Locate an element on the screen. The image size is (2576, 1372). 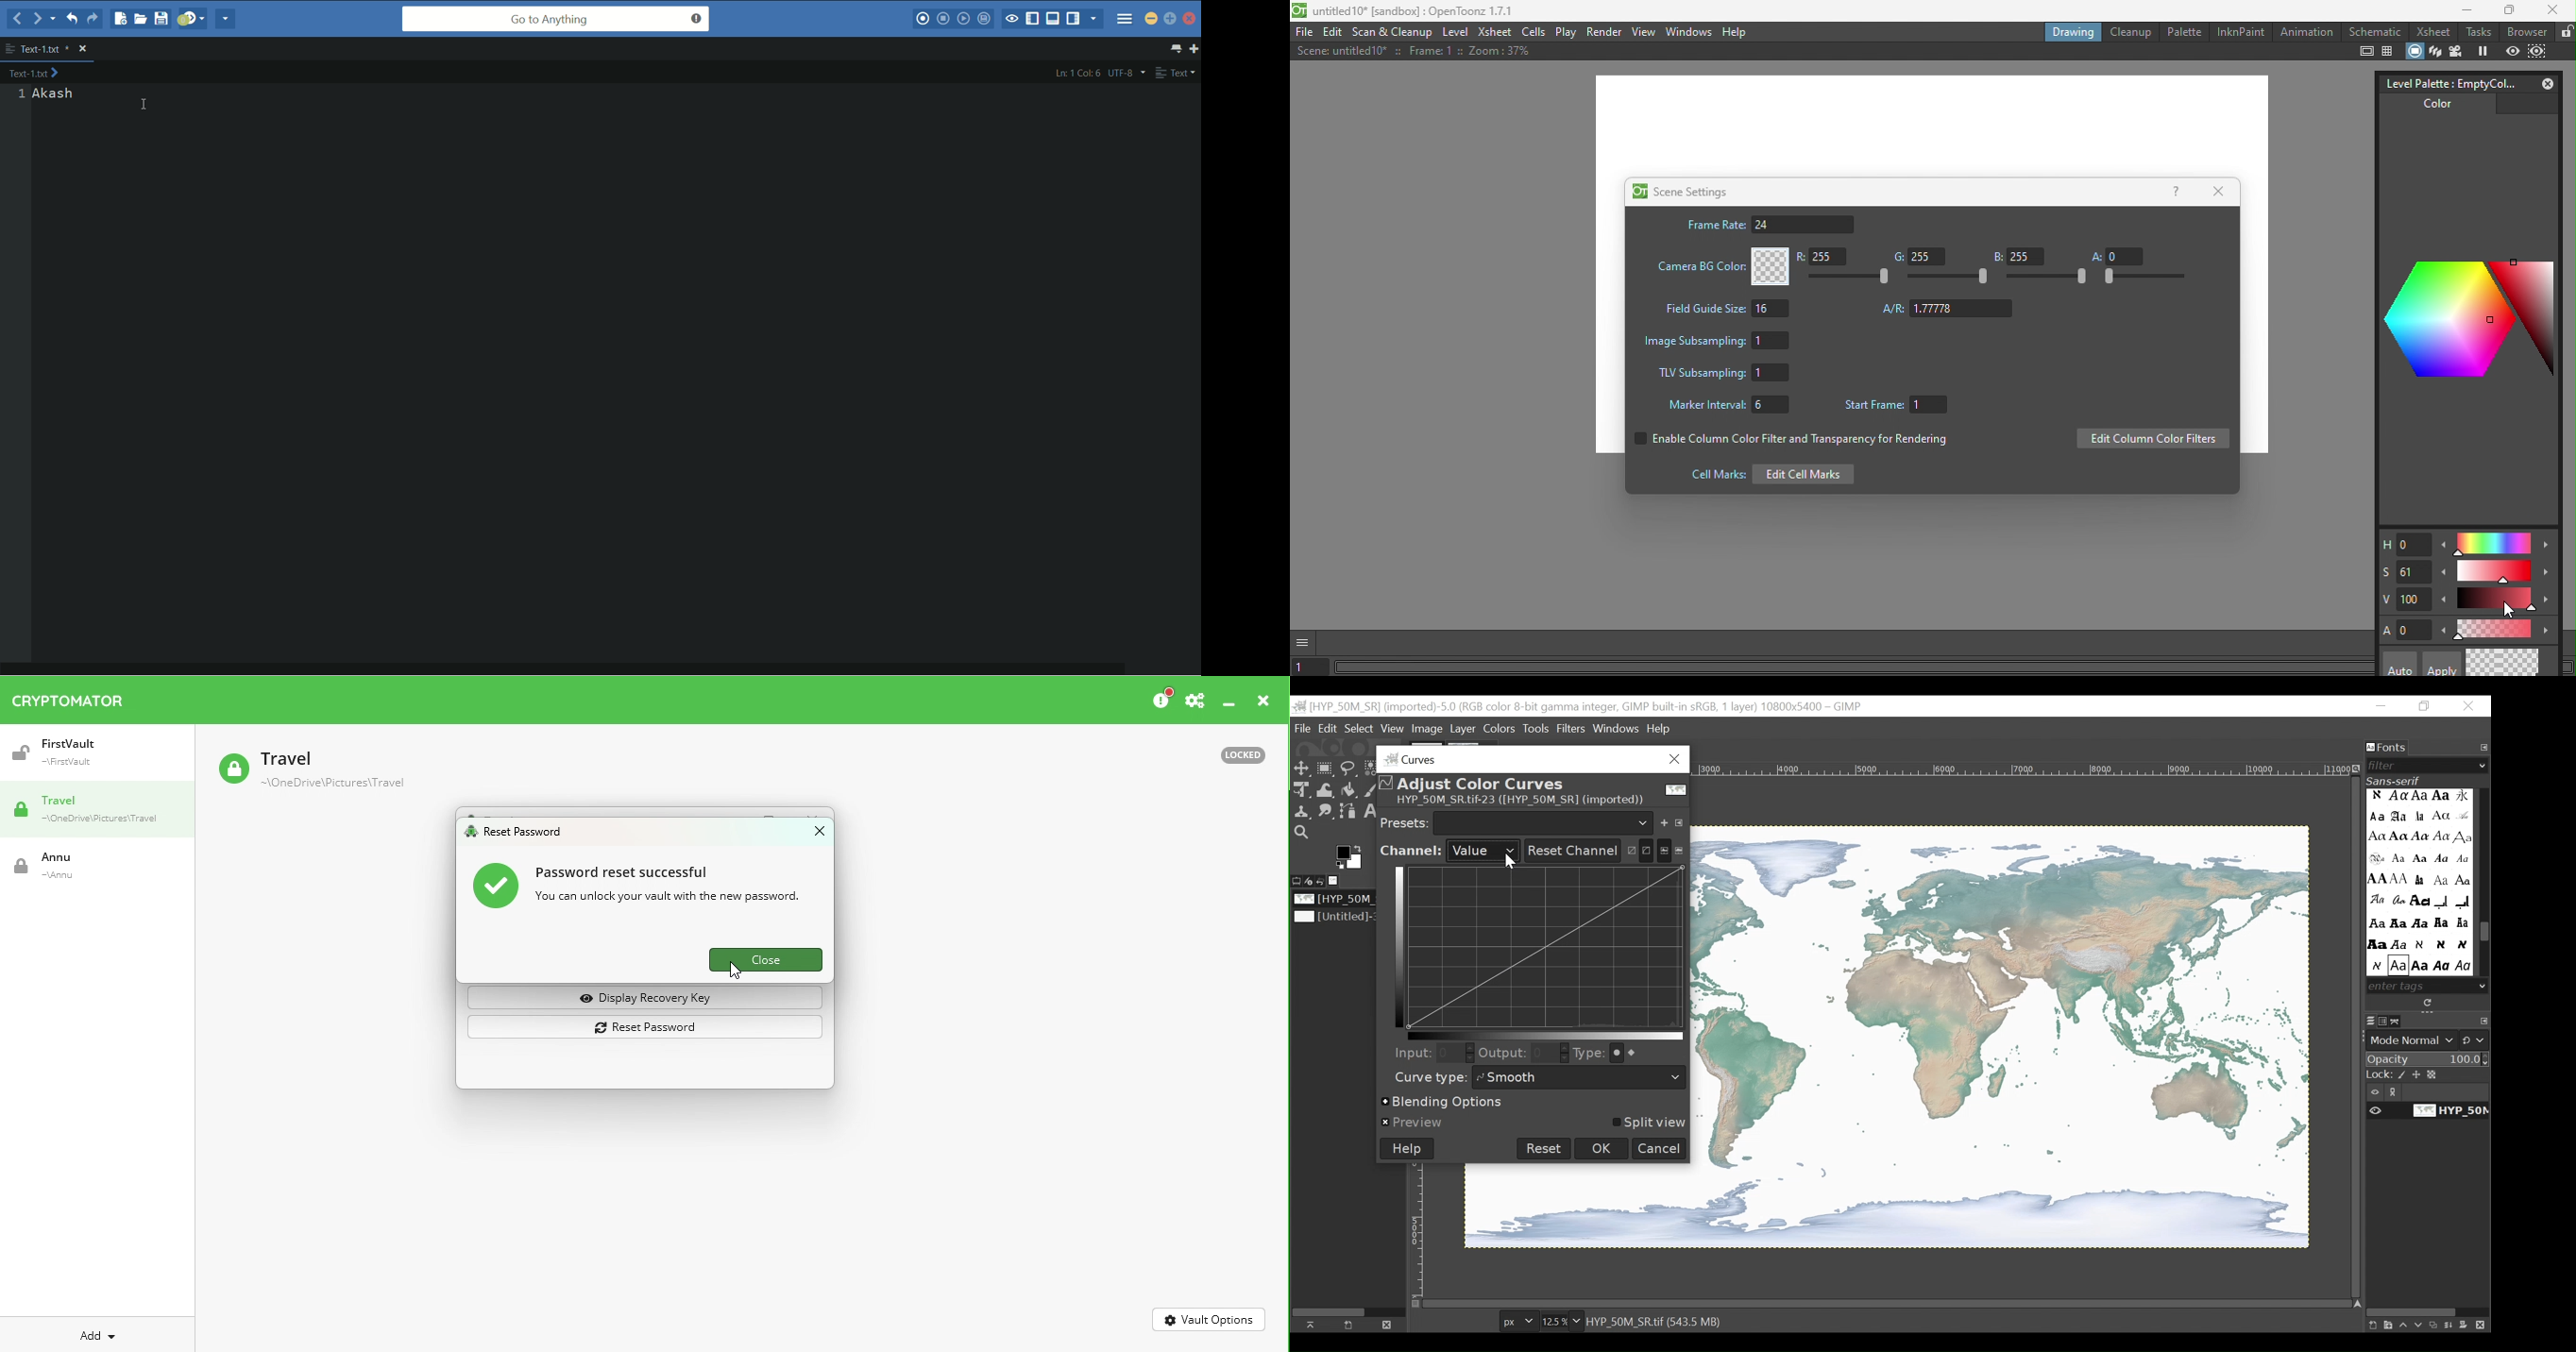
Reset password is located at coordinates (649, 1028).